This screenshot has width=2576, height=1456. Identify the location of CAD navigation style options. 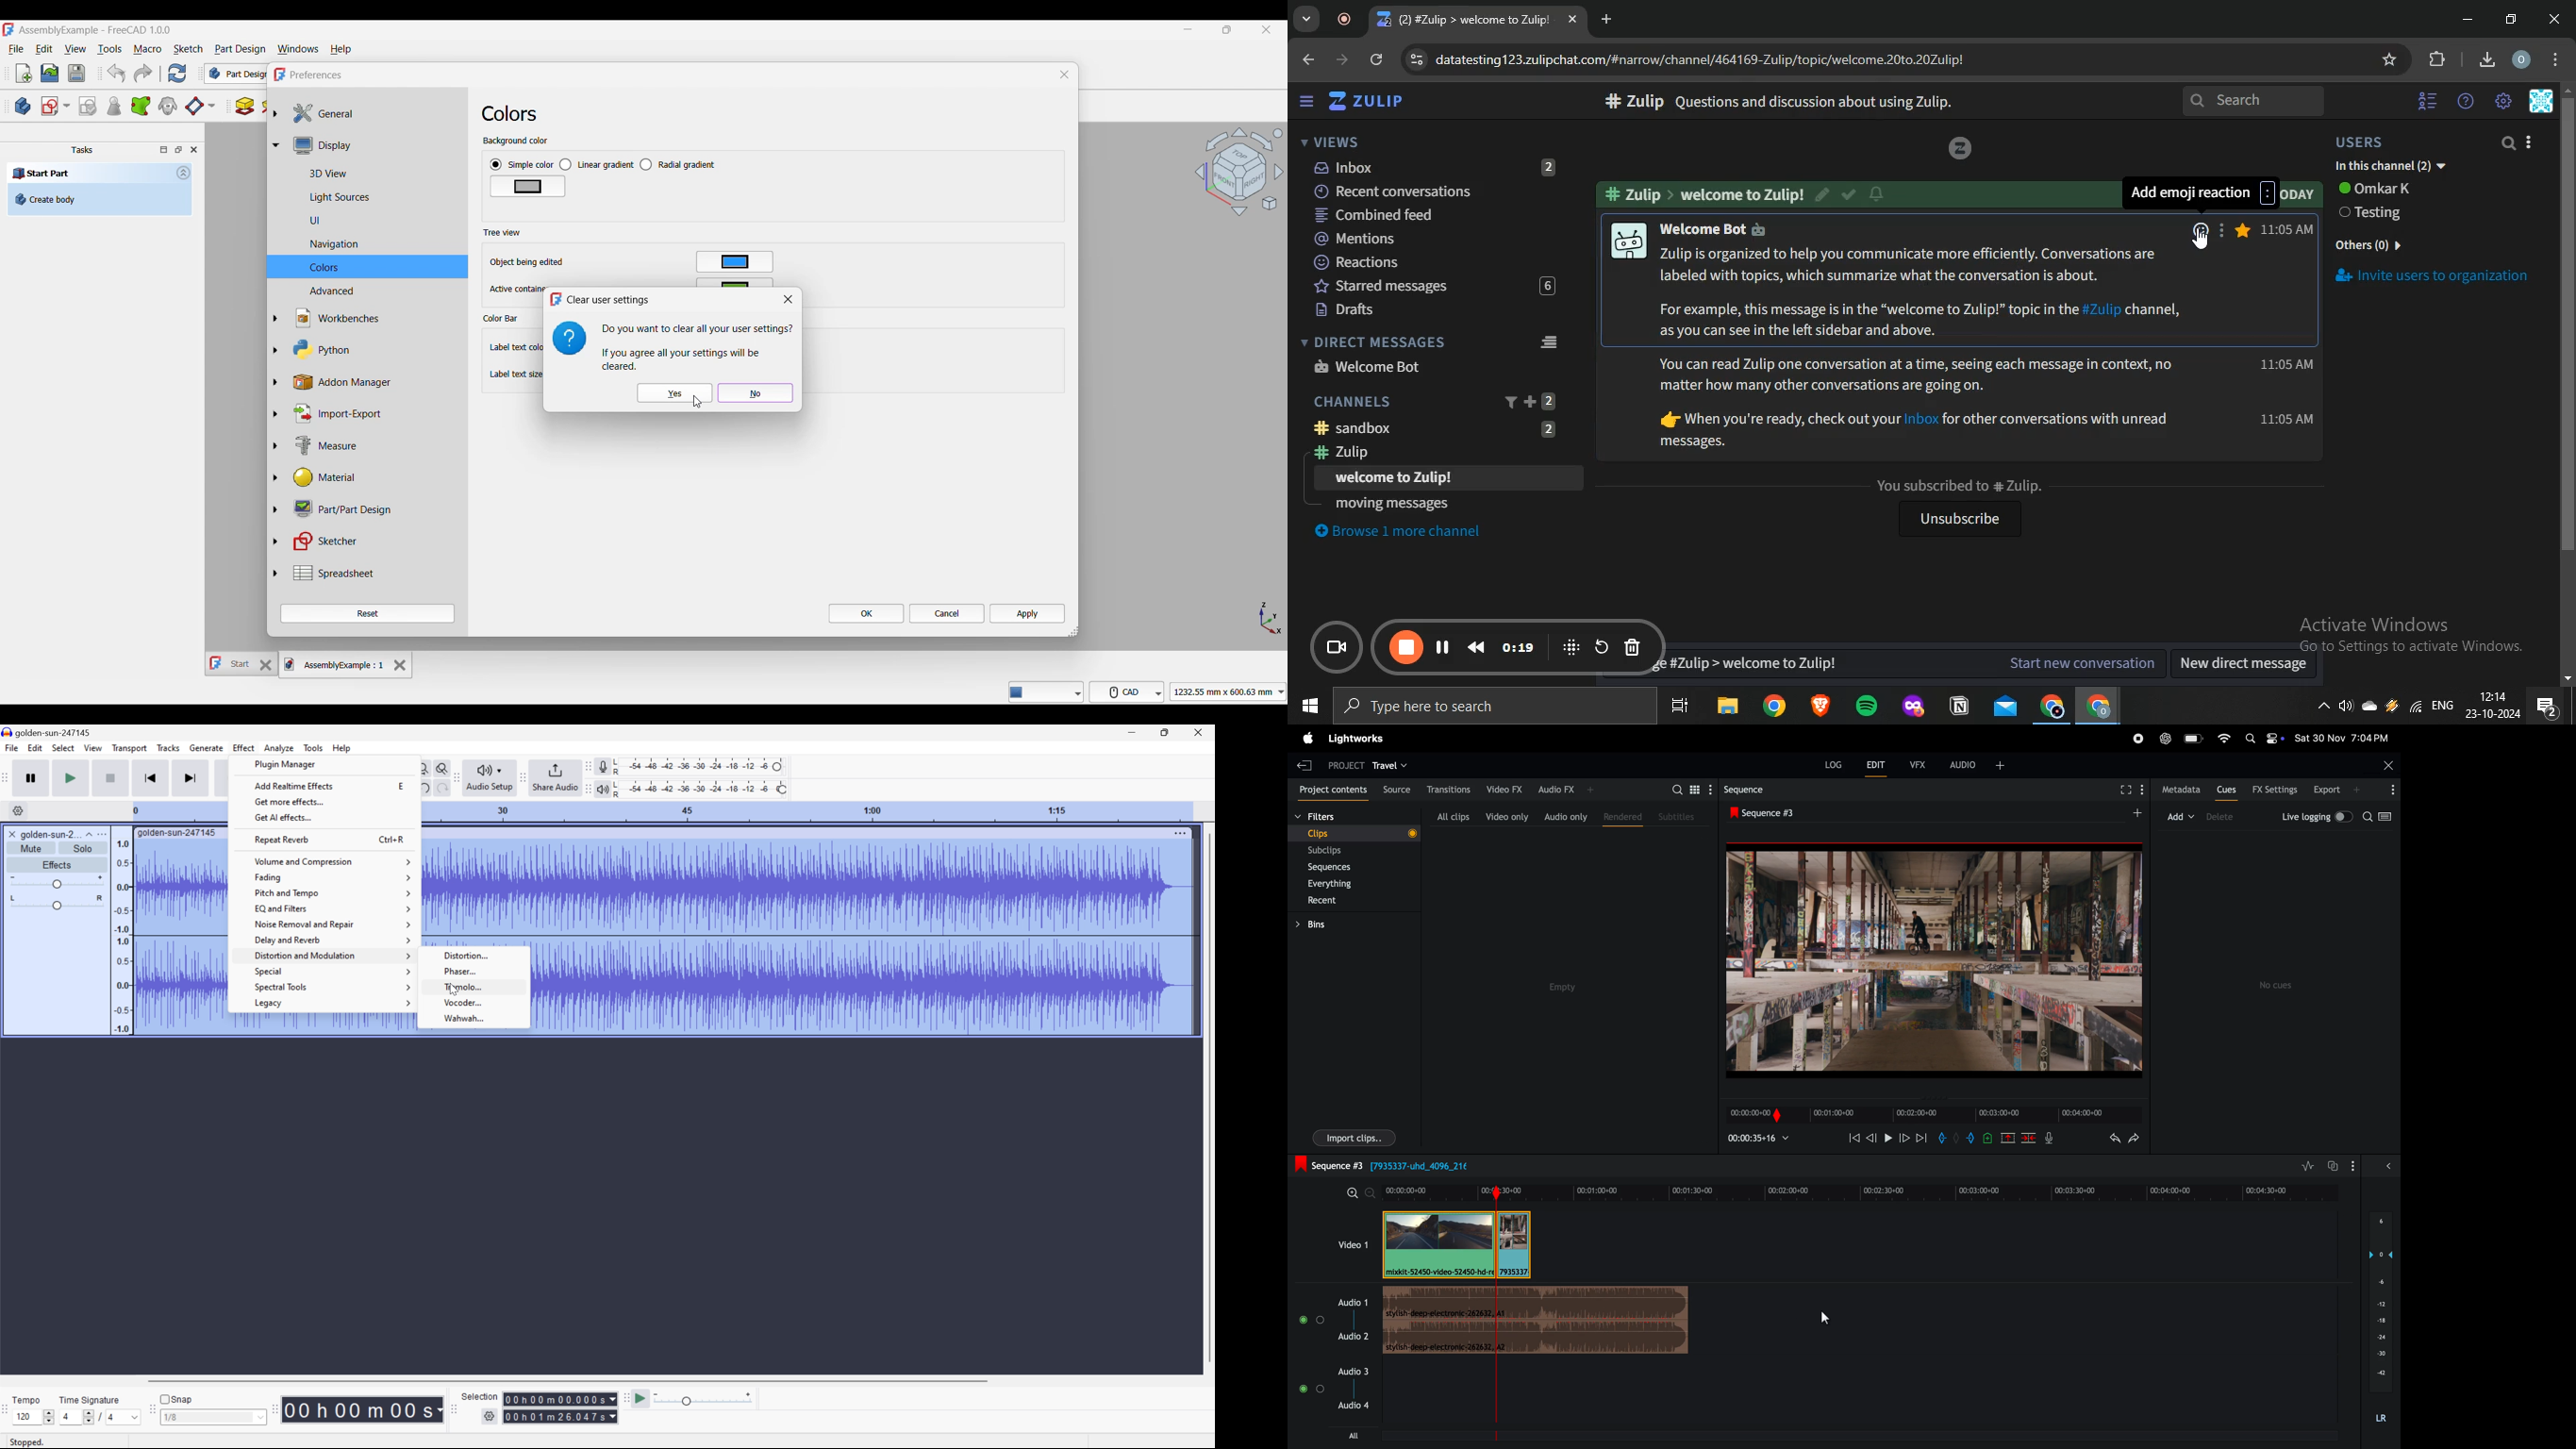
(1127, 692).